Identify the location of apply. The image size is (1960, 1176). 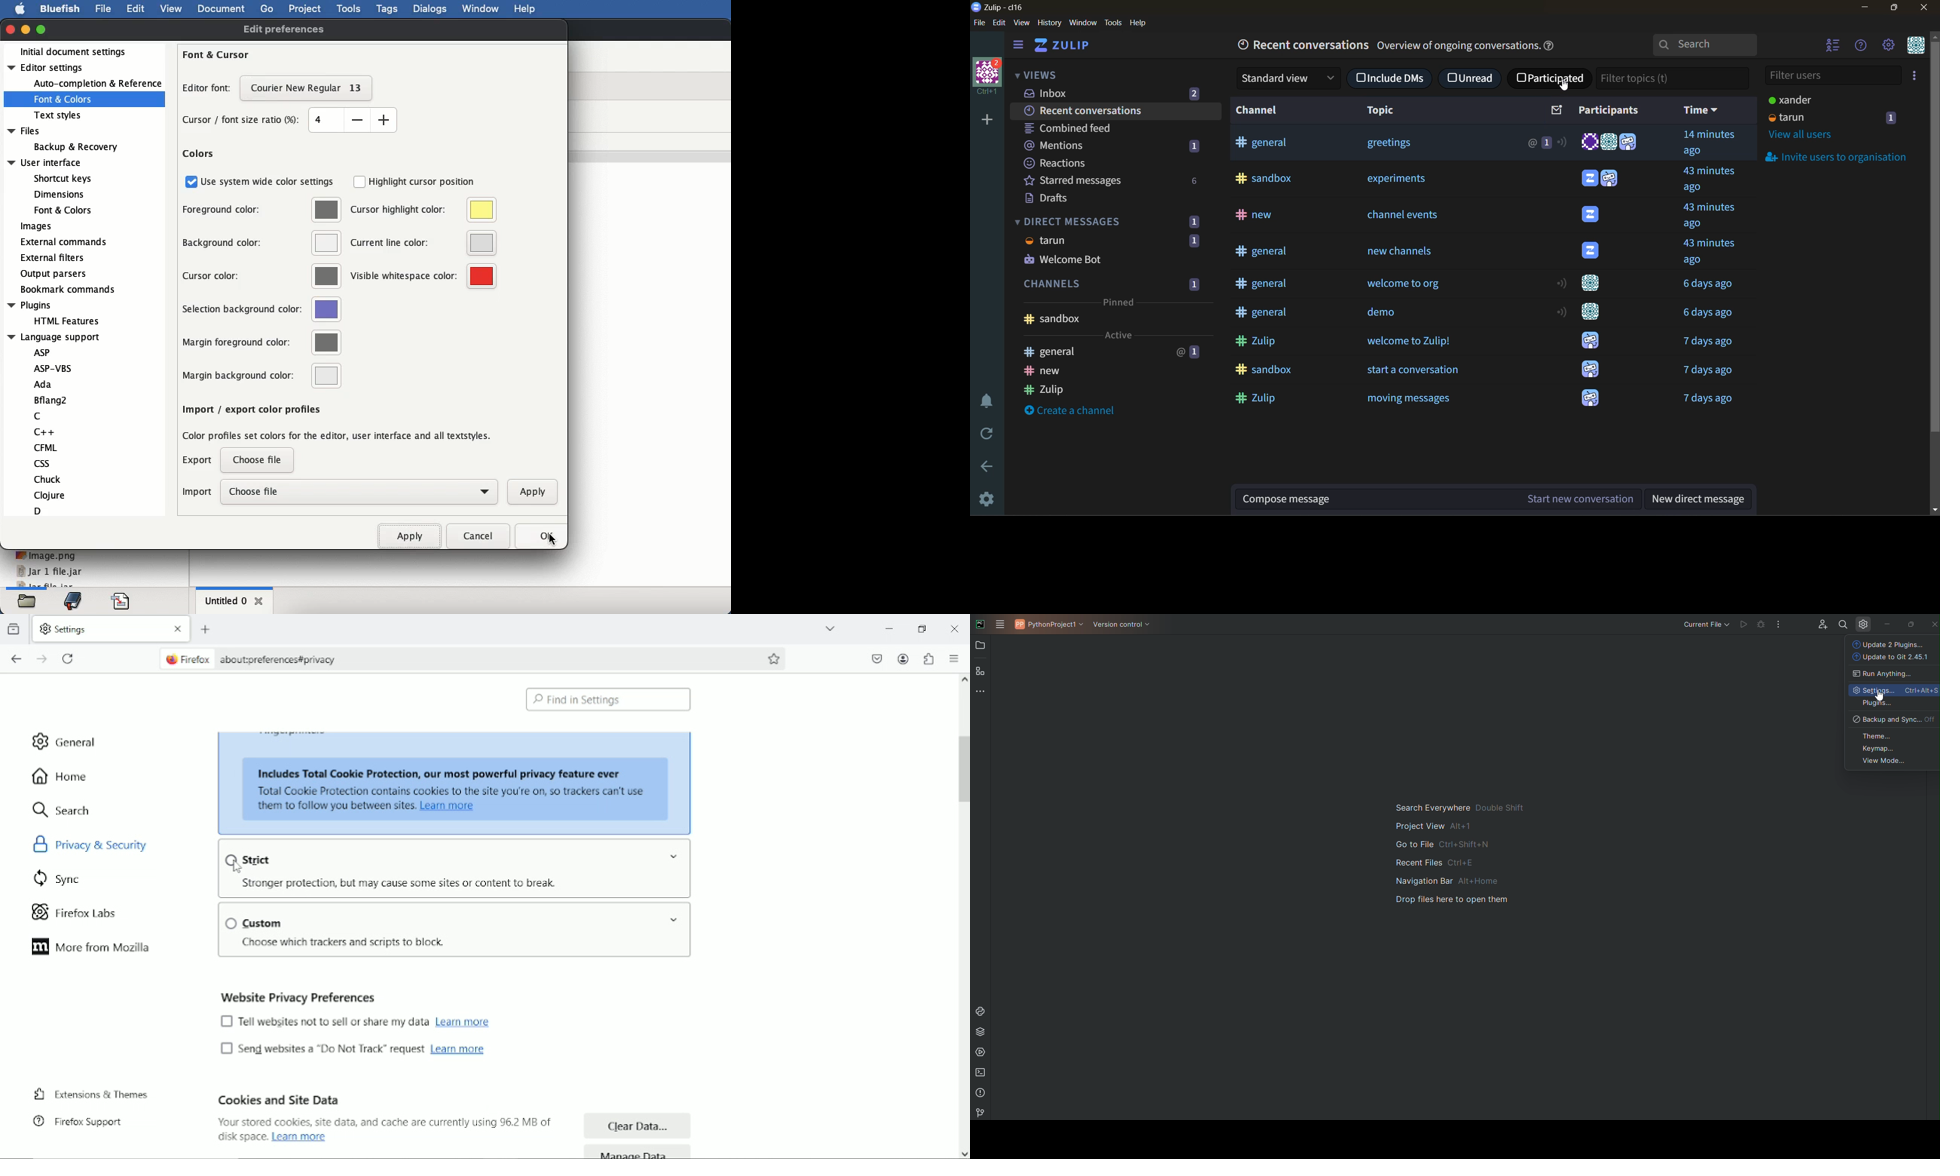
(410, 535).